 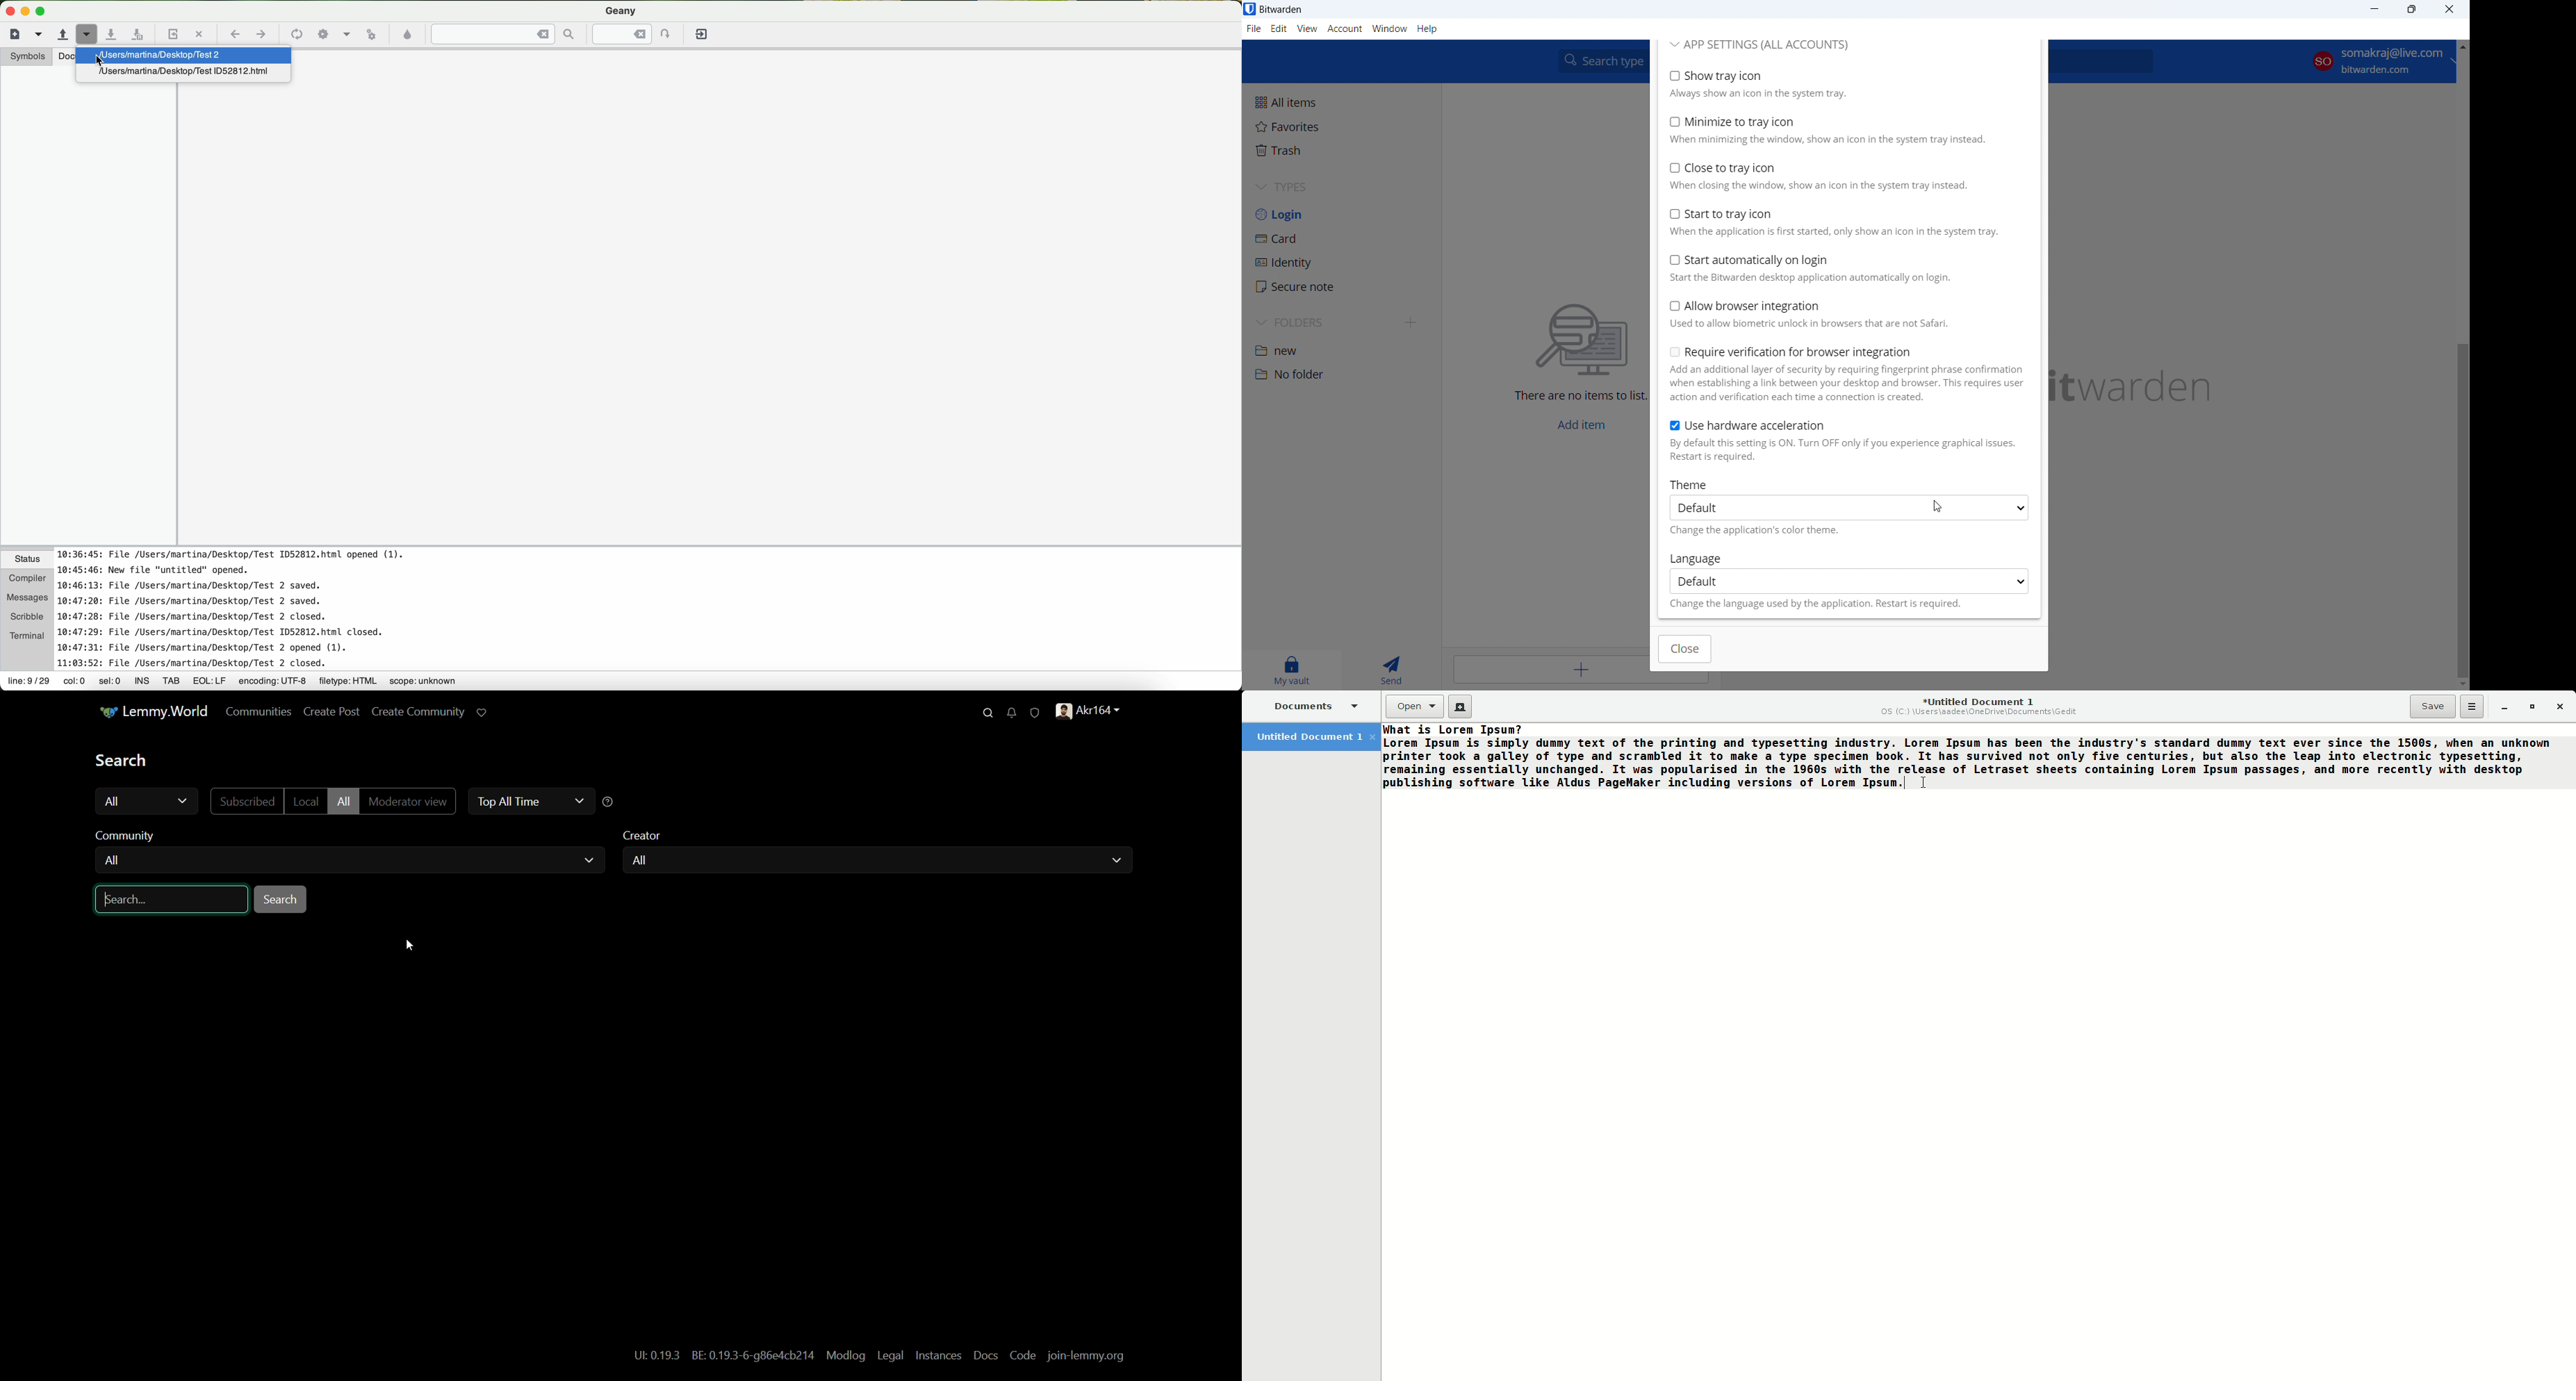 What do you see at coordinates (113, 862) in the screenshot?
I see `all` at bounding box center [113, 862].